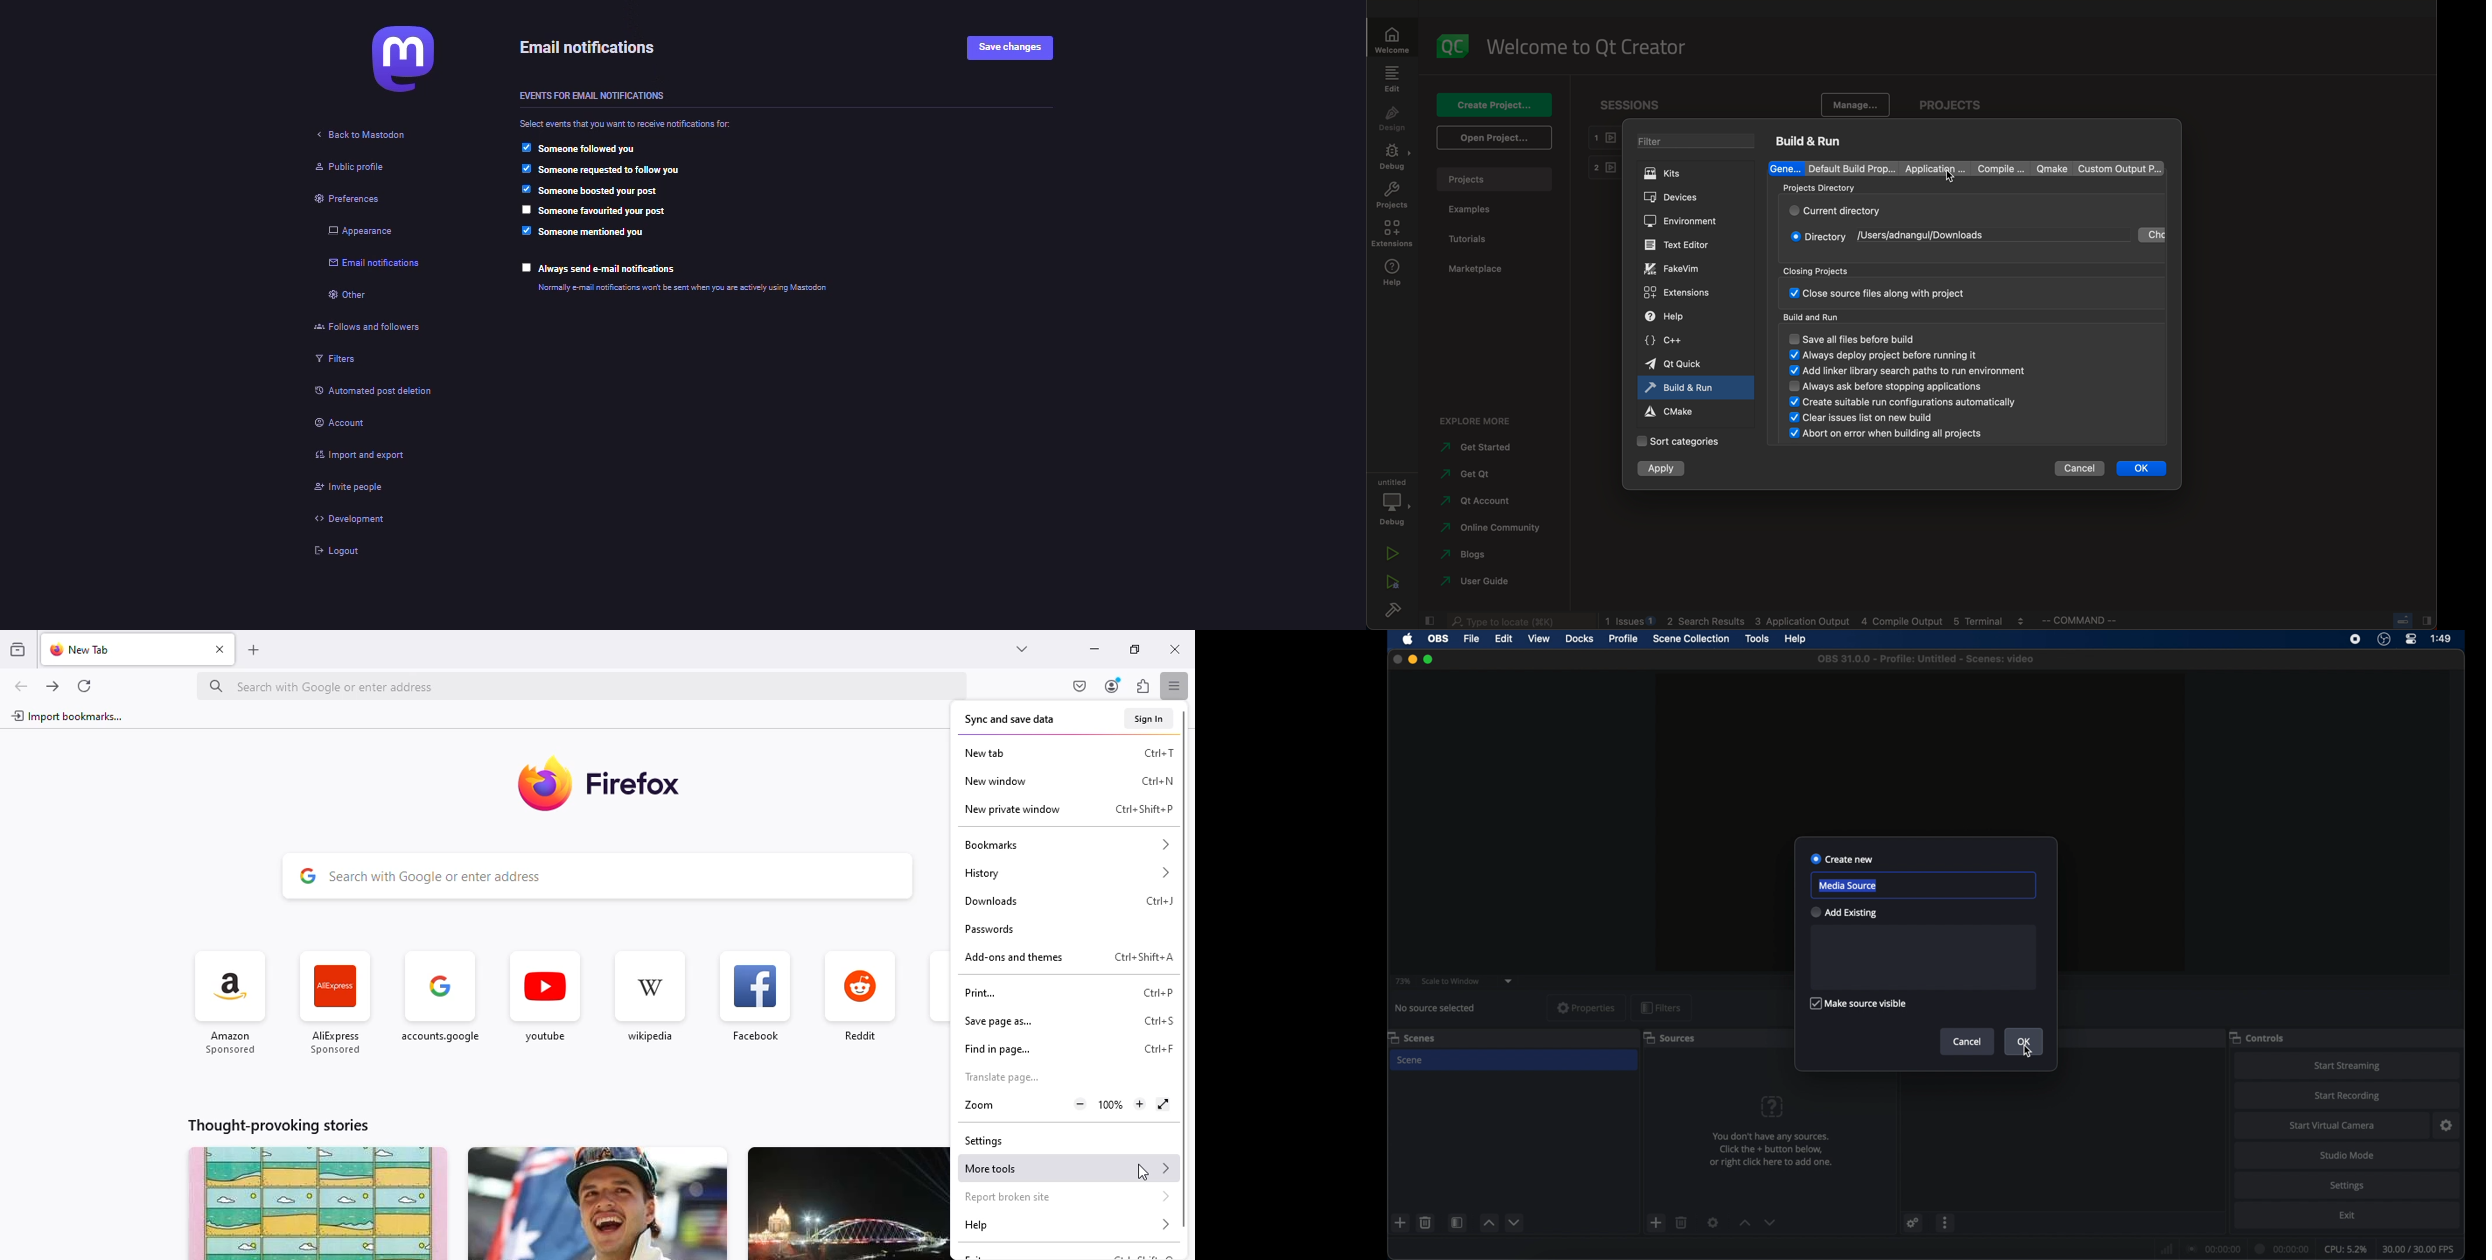 This screenshot has height=1260, width=2492. Describe the element at coordinates (253, 651) in the screenshot. I see `open a new tab` at that location.